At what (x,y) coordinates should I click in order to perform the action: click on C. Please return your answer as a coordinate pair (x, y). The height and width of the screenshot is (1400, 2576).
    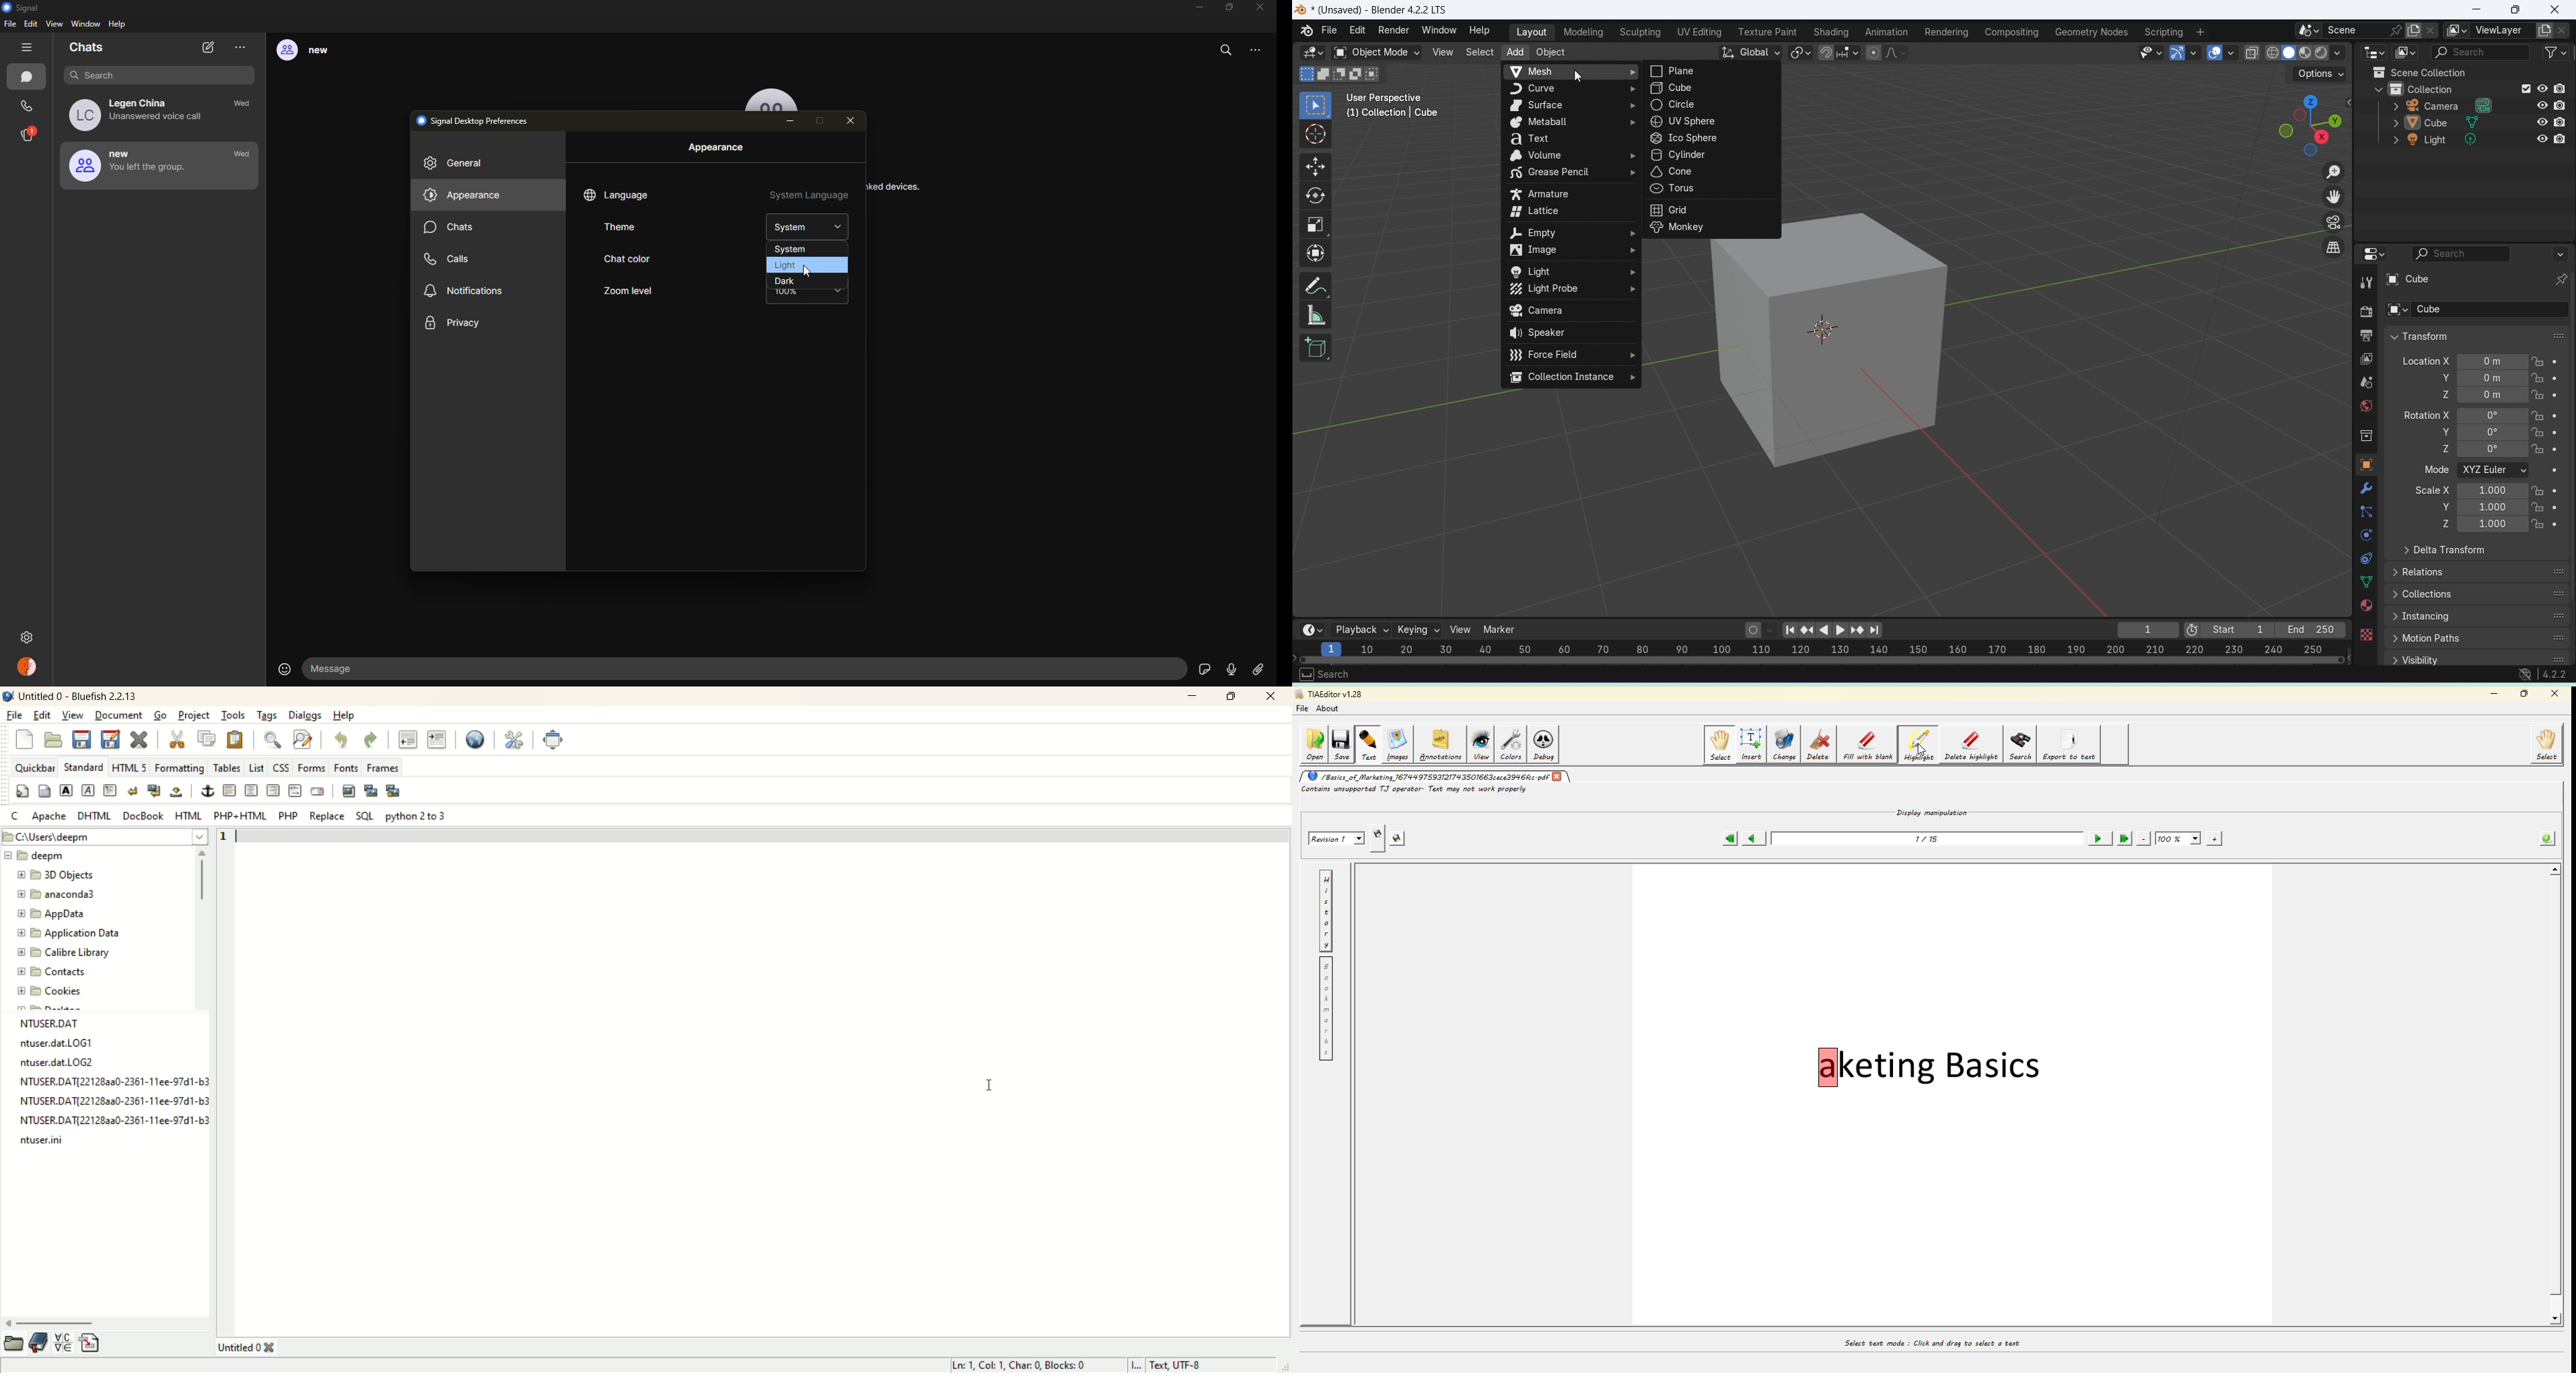
    Looking at the image, I should click on (15, 816).